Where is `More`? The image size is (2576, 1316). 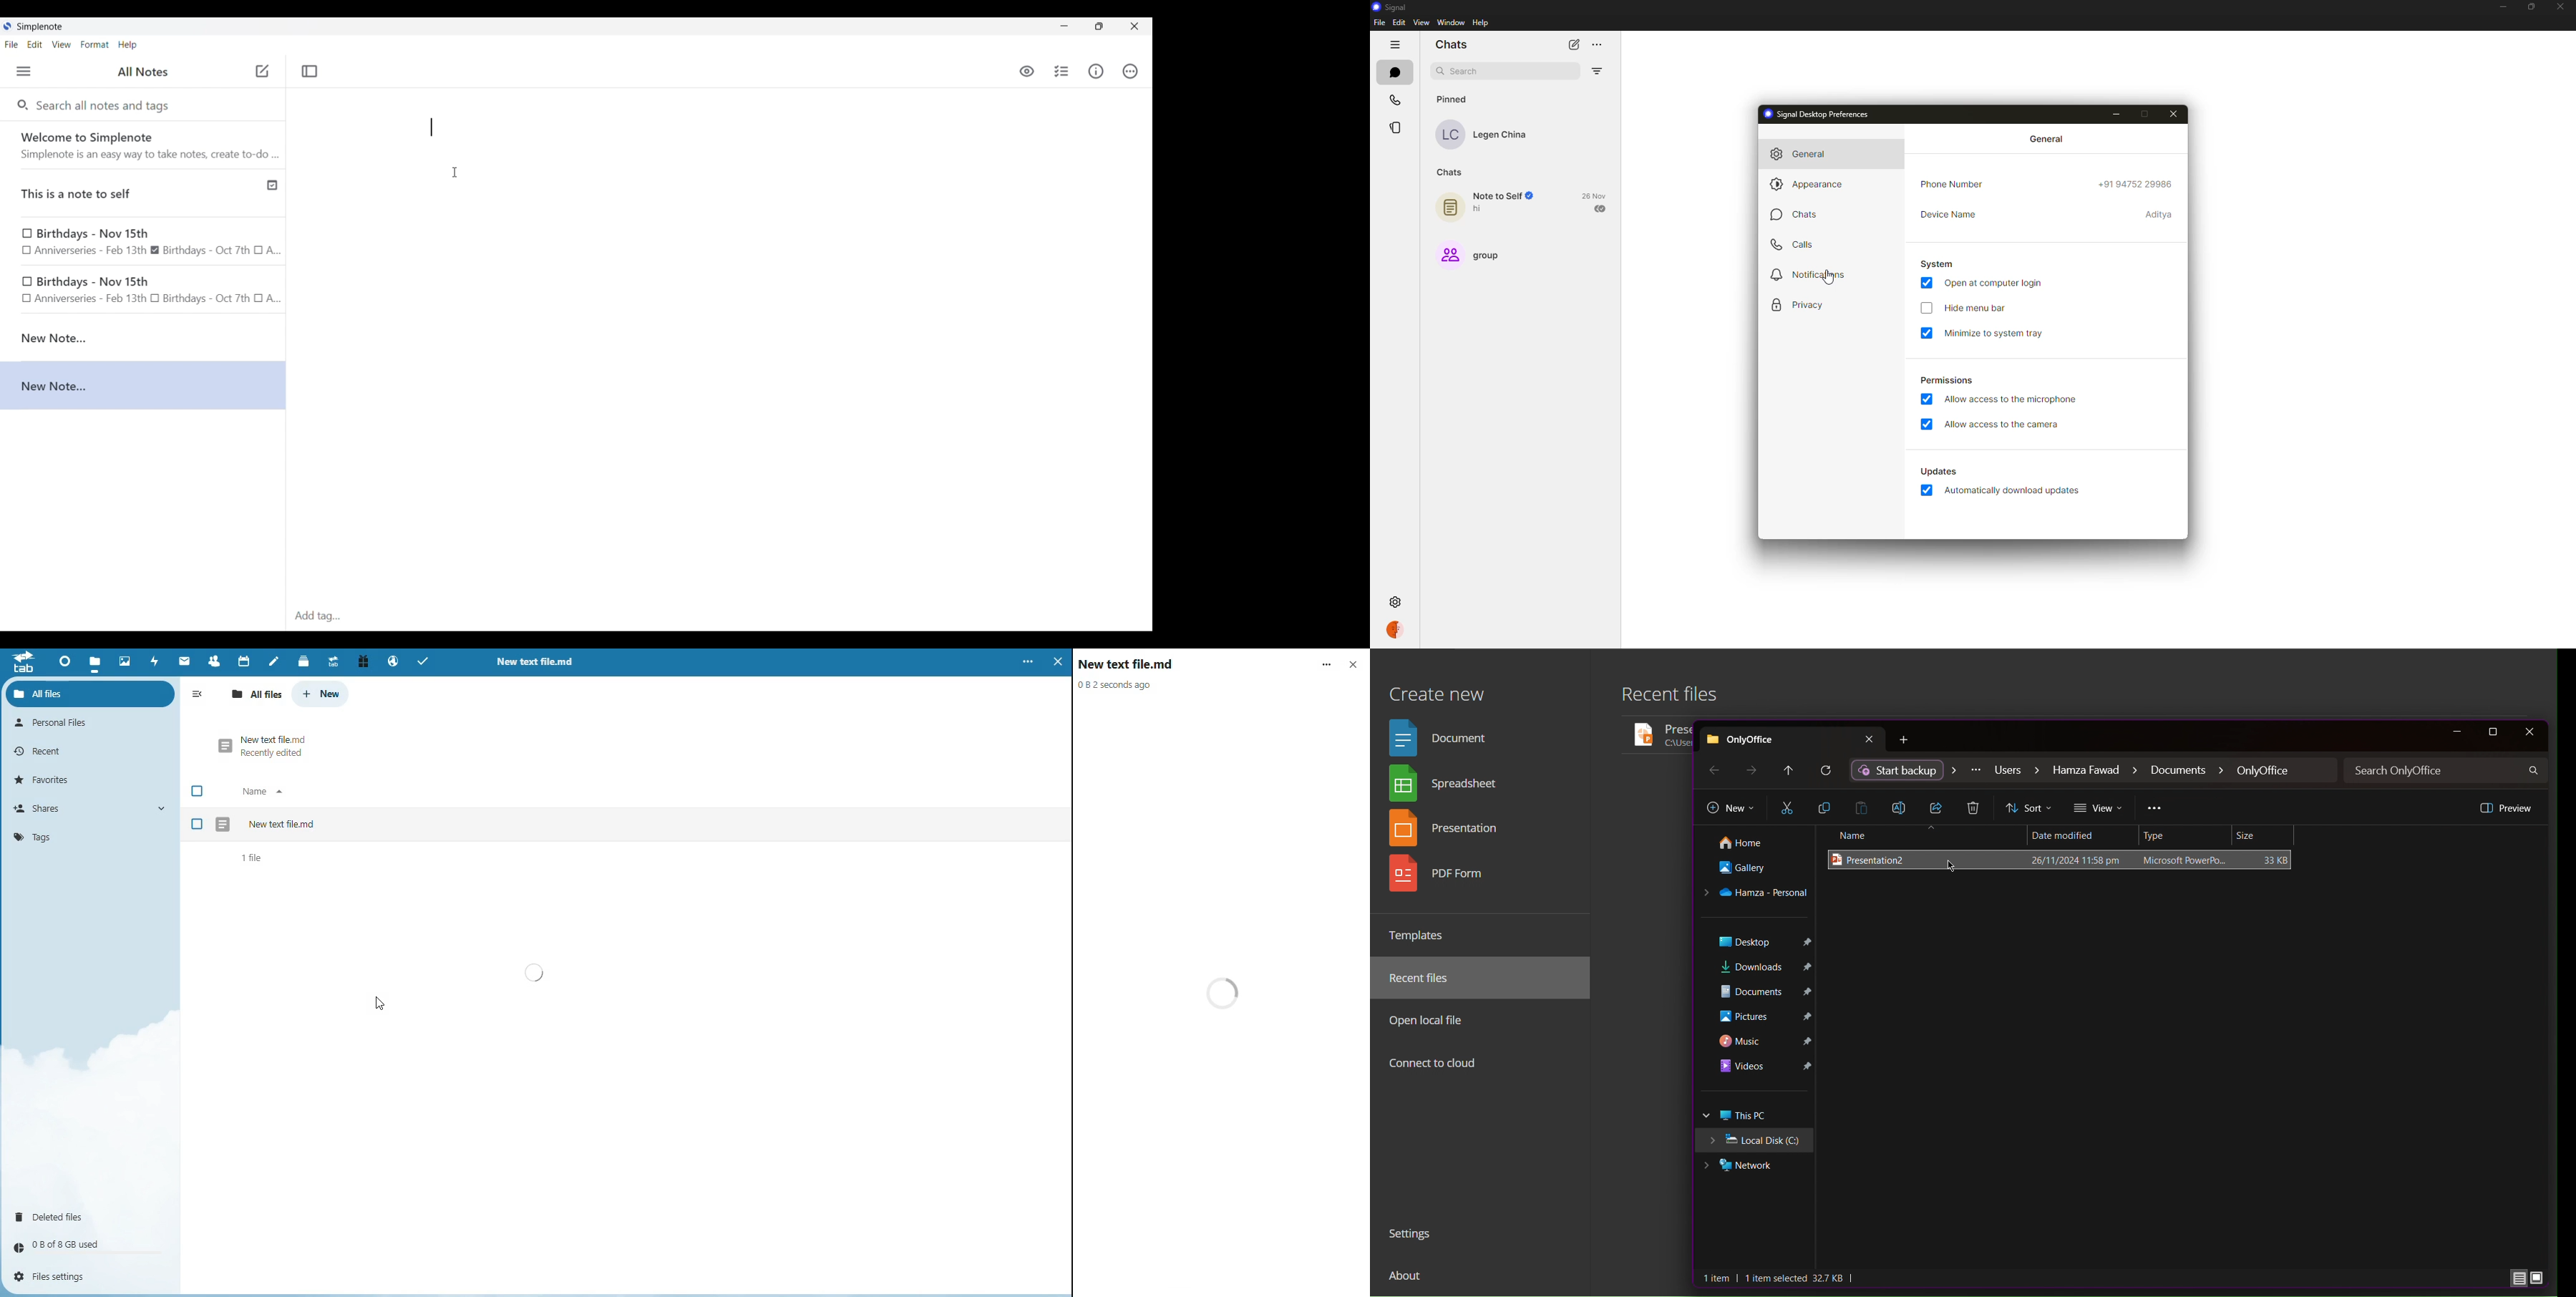
More is located at coordinates (2155, 810).